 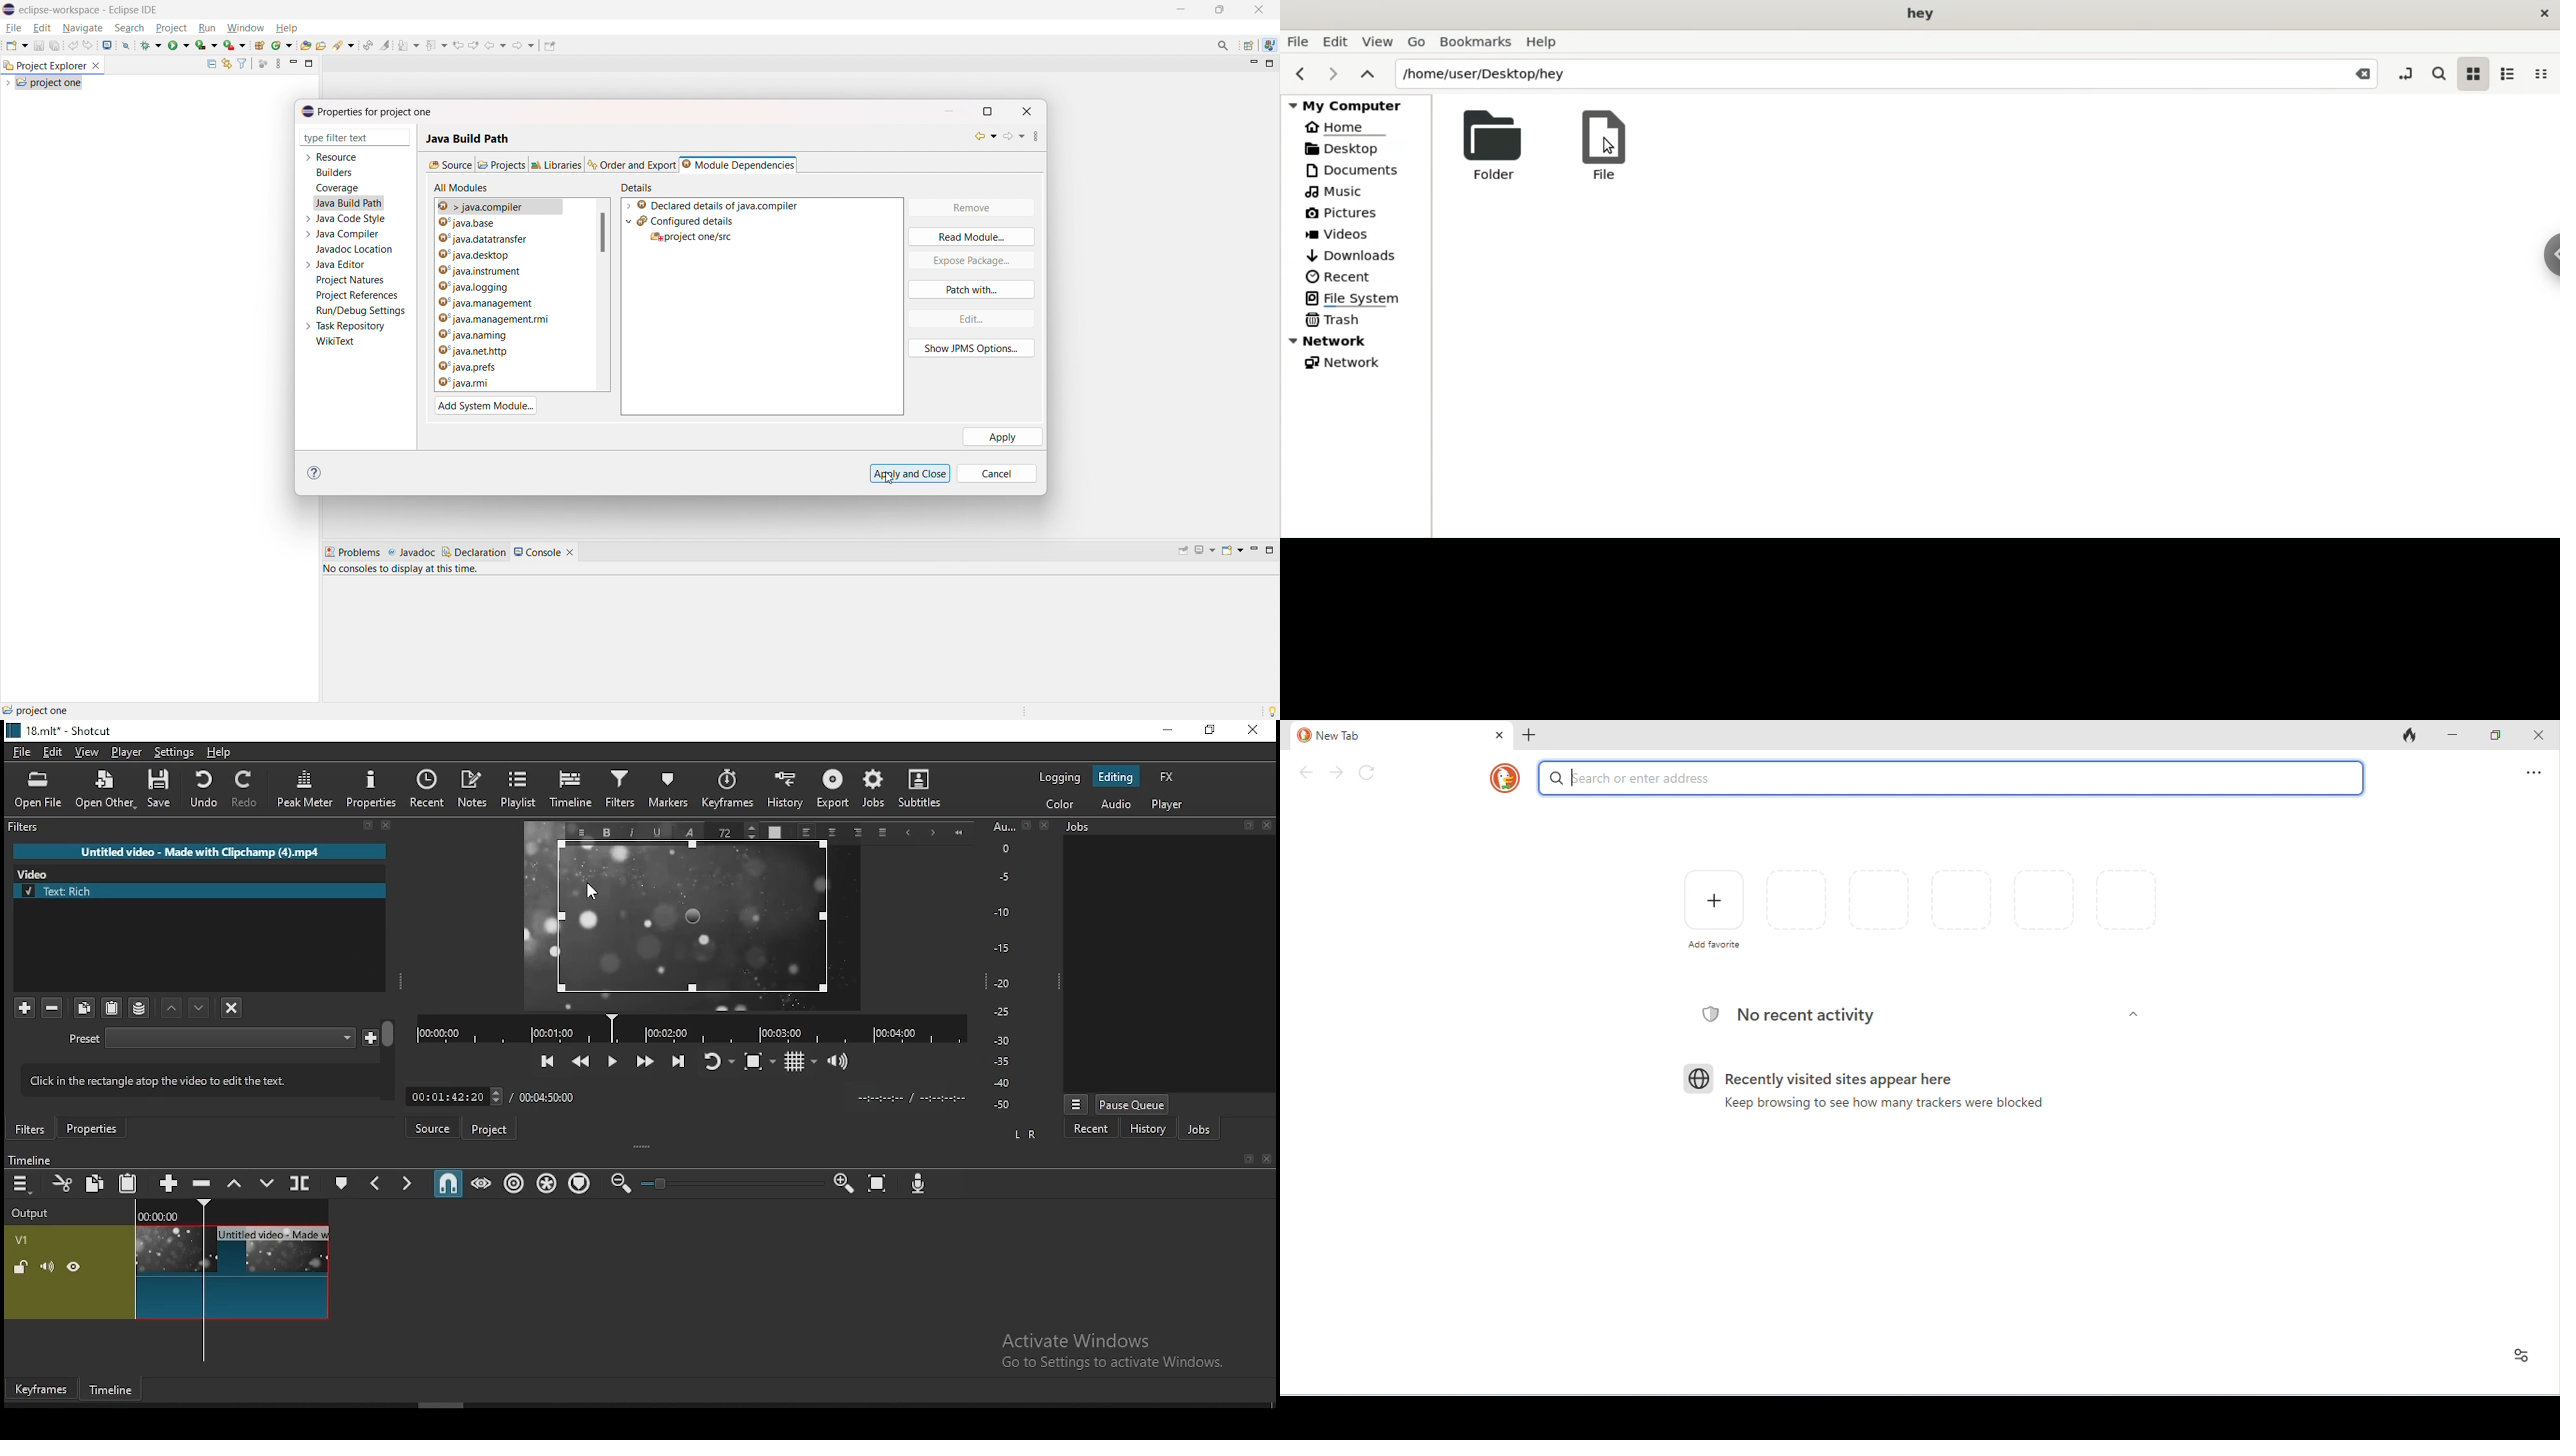 What do you see at coordinates (1347, 364) in the screenshot?
I see `Network` at bounding box center [1347, 364].